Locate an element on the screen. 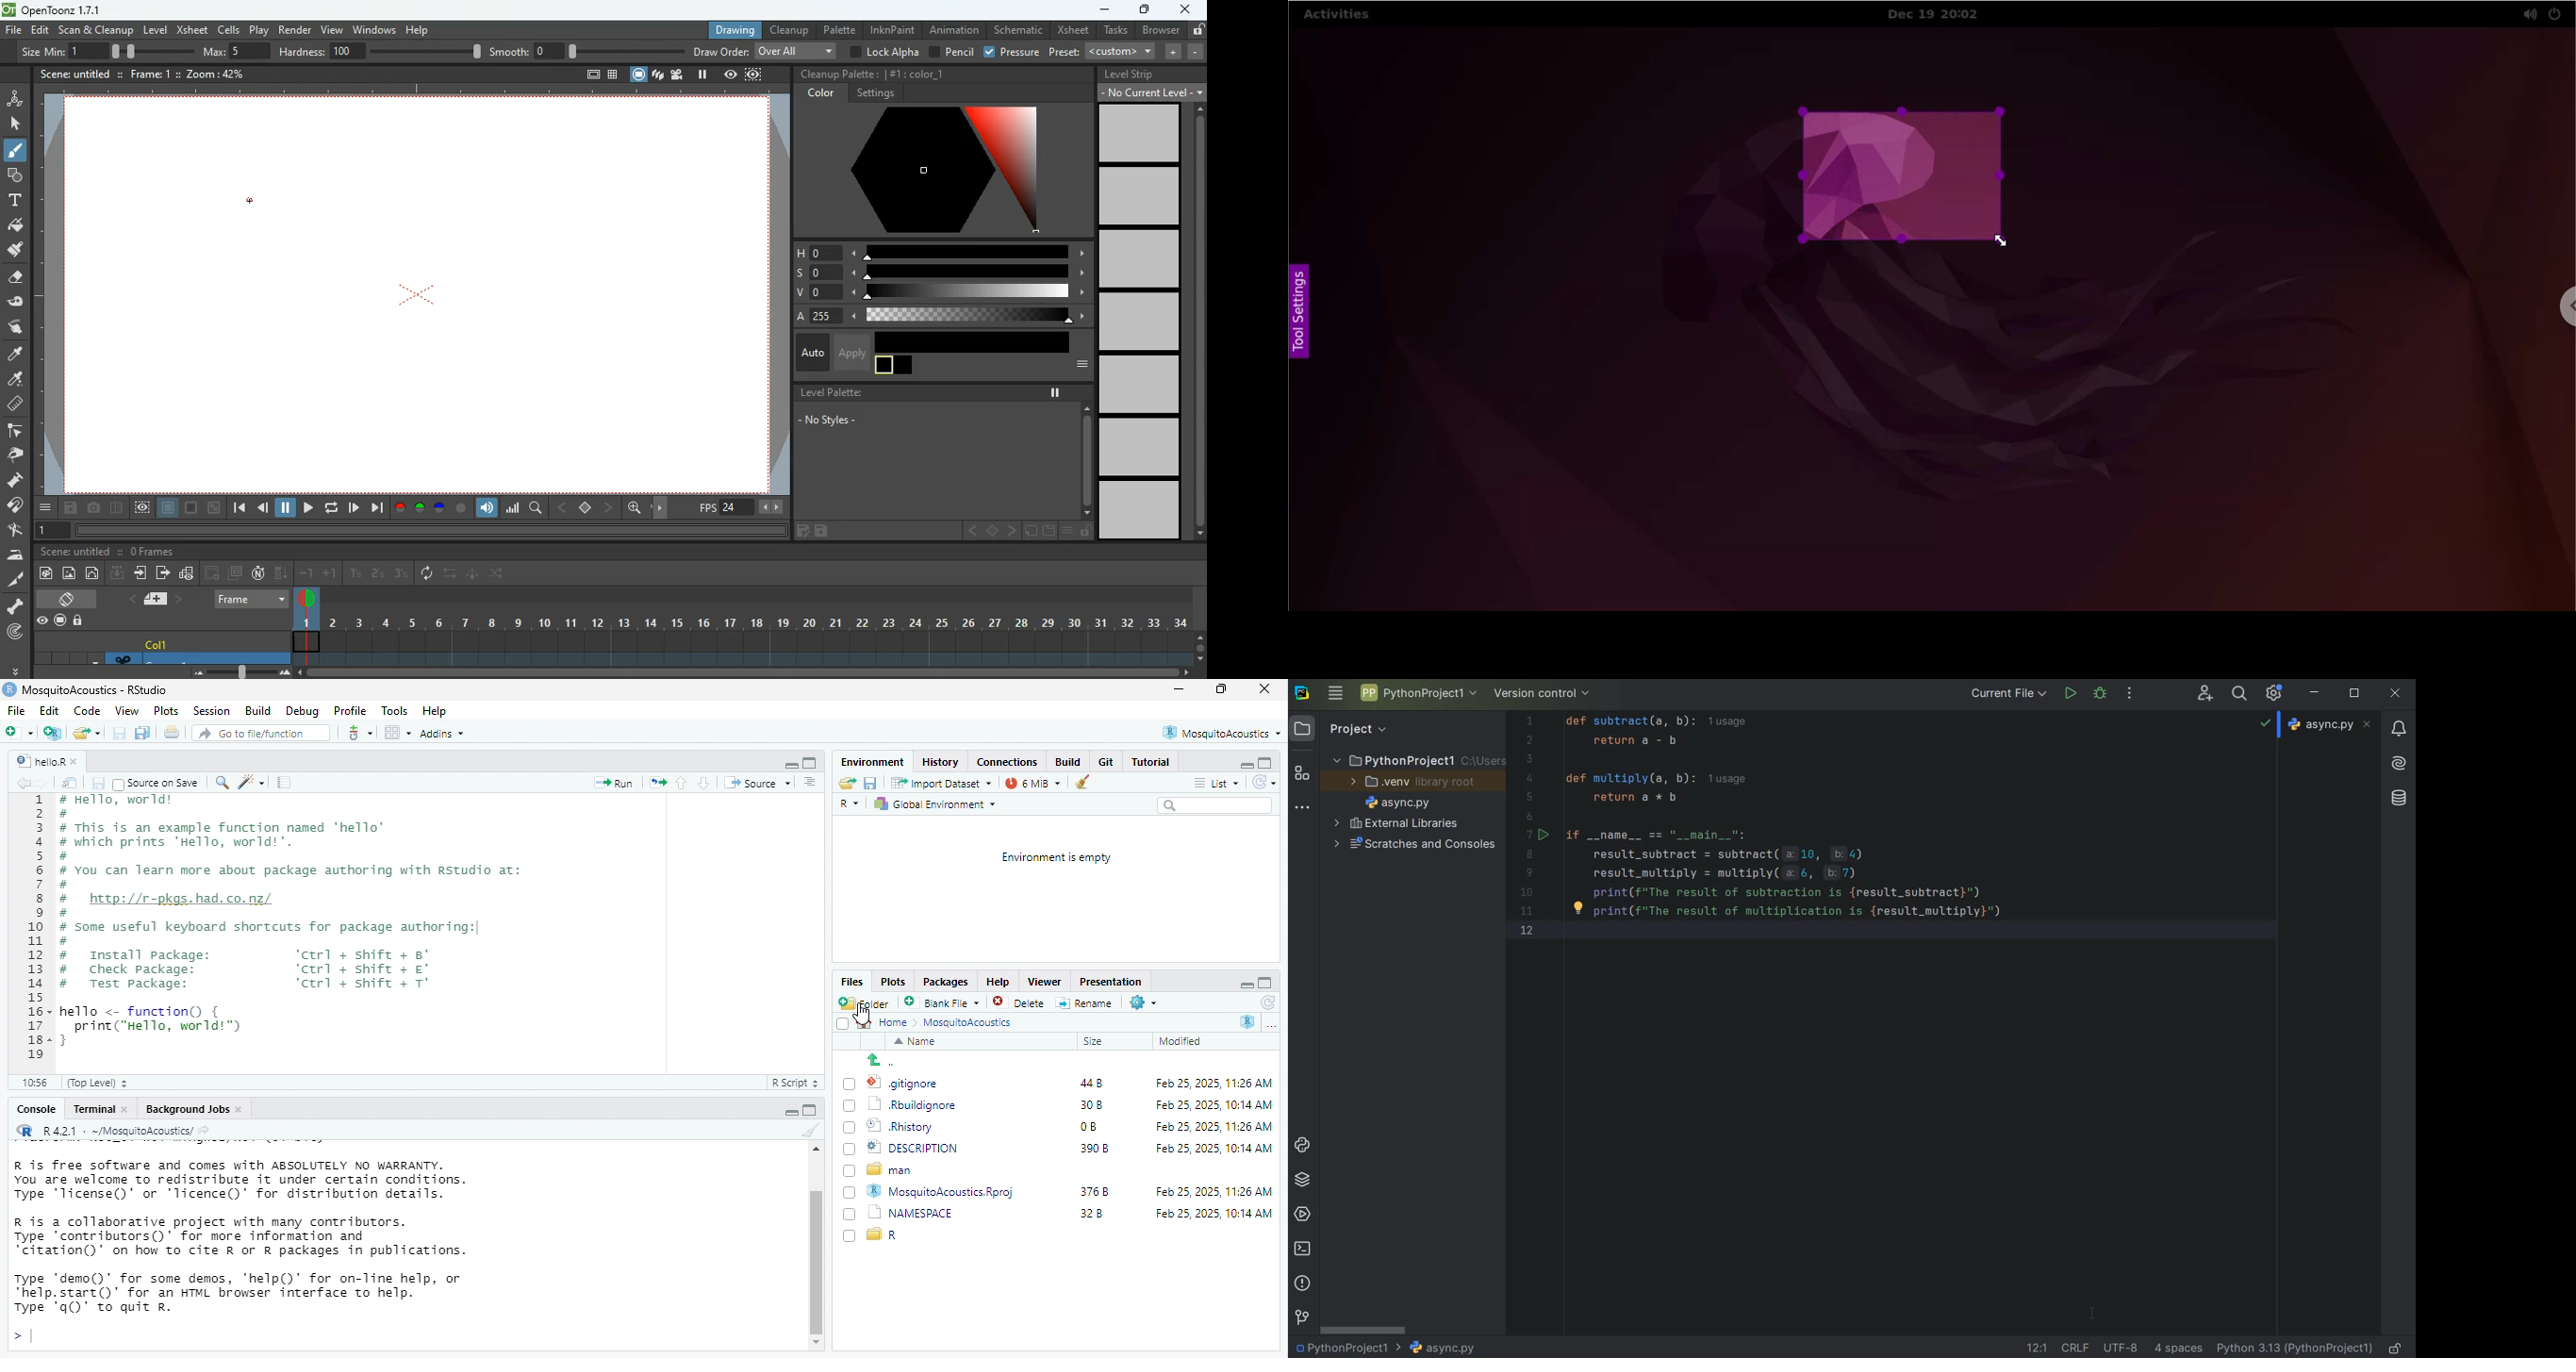 The image size is (2576, 1372). hide r script is located at coordinates (1245, 983).